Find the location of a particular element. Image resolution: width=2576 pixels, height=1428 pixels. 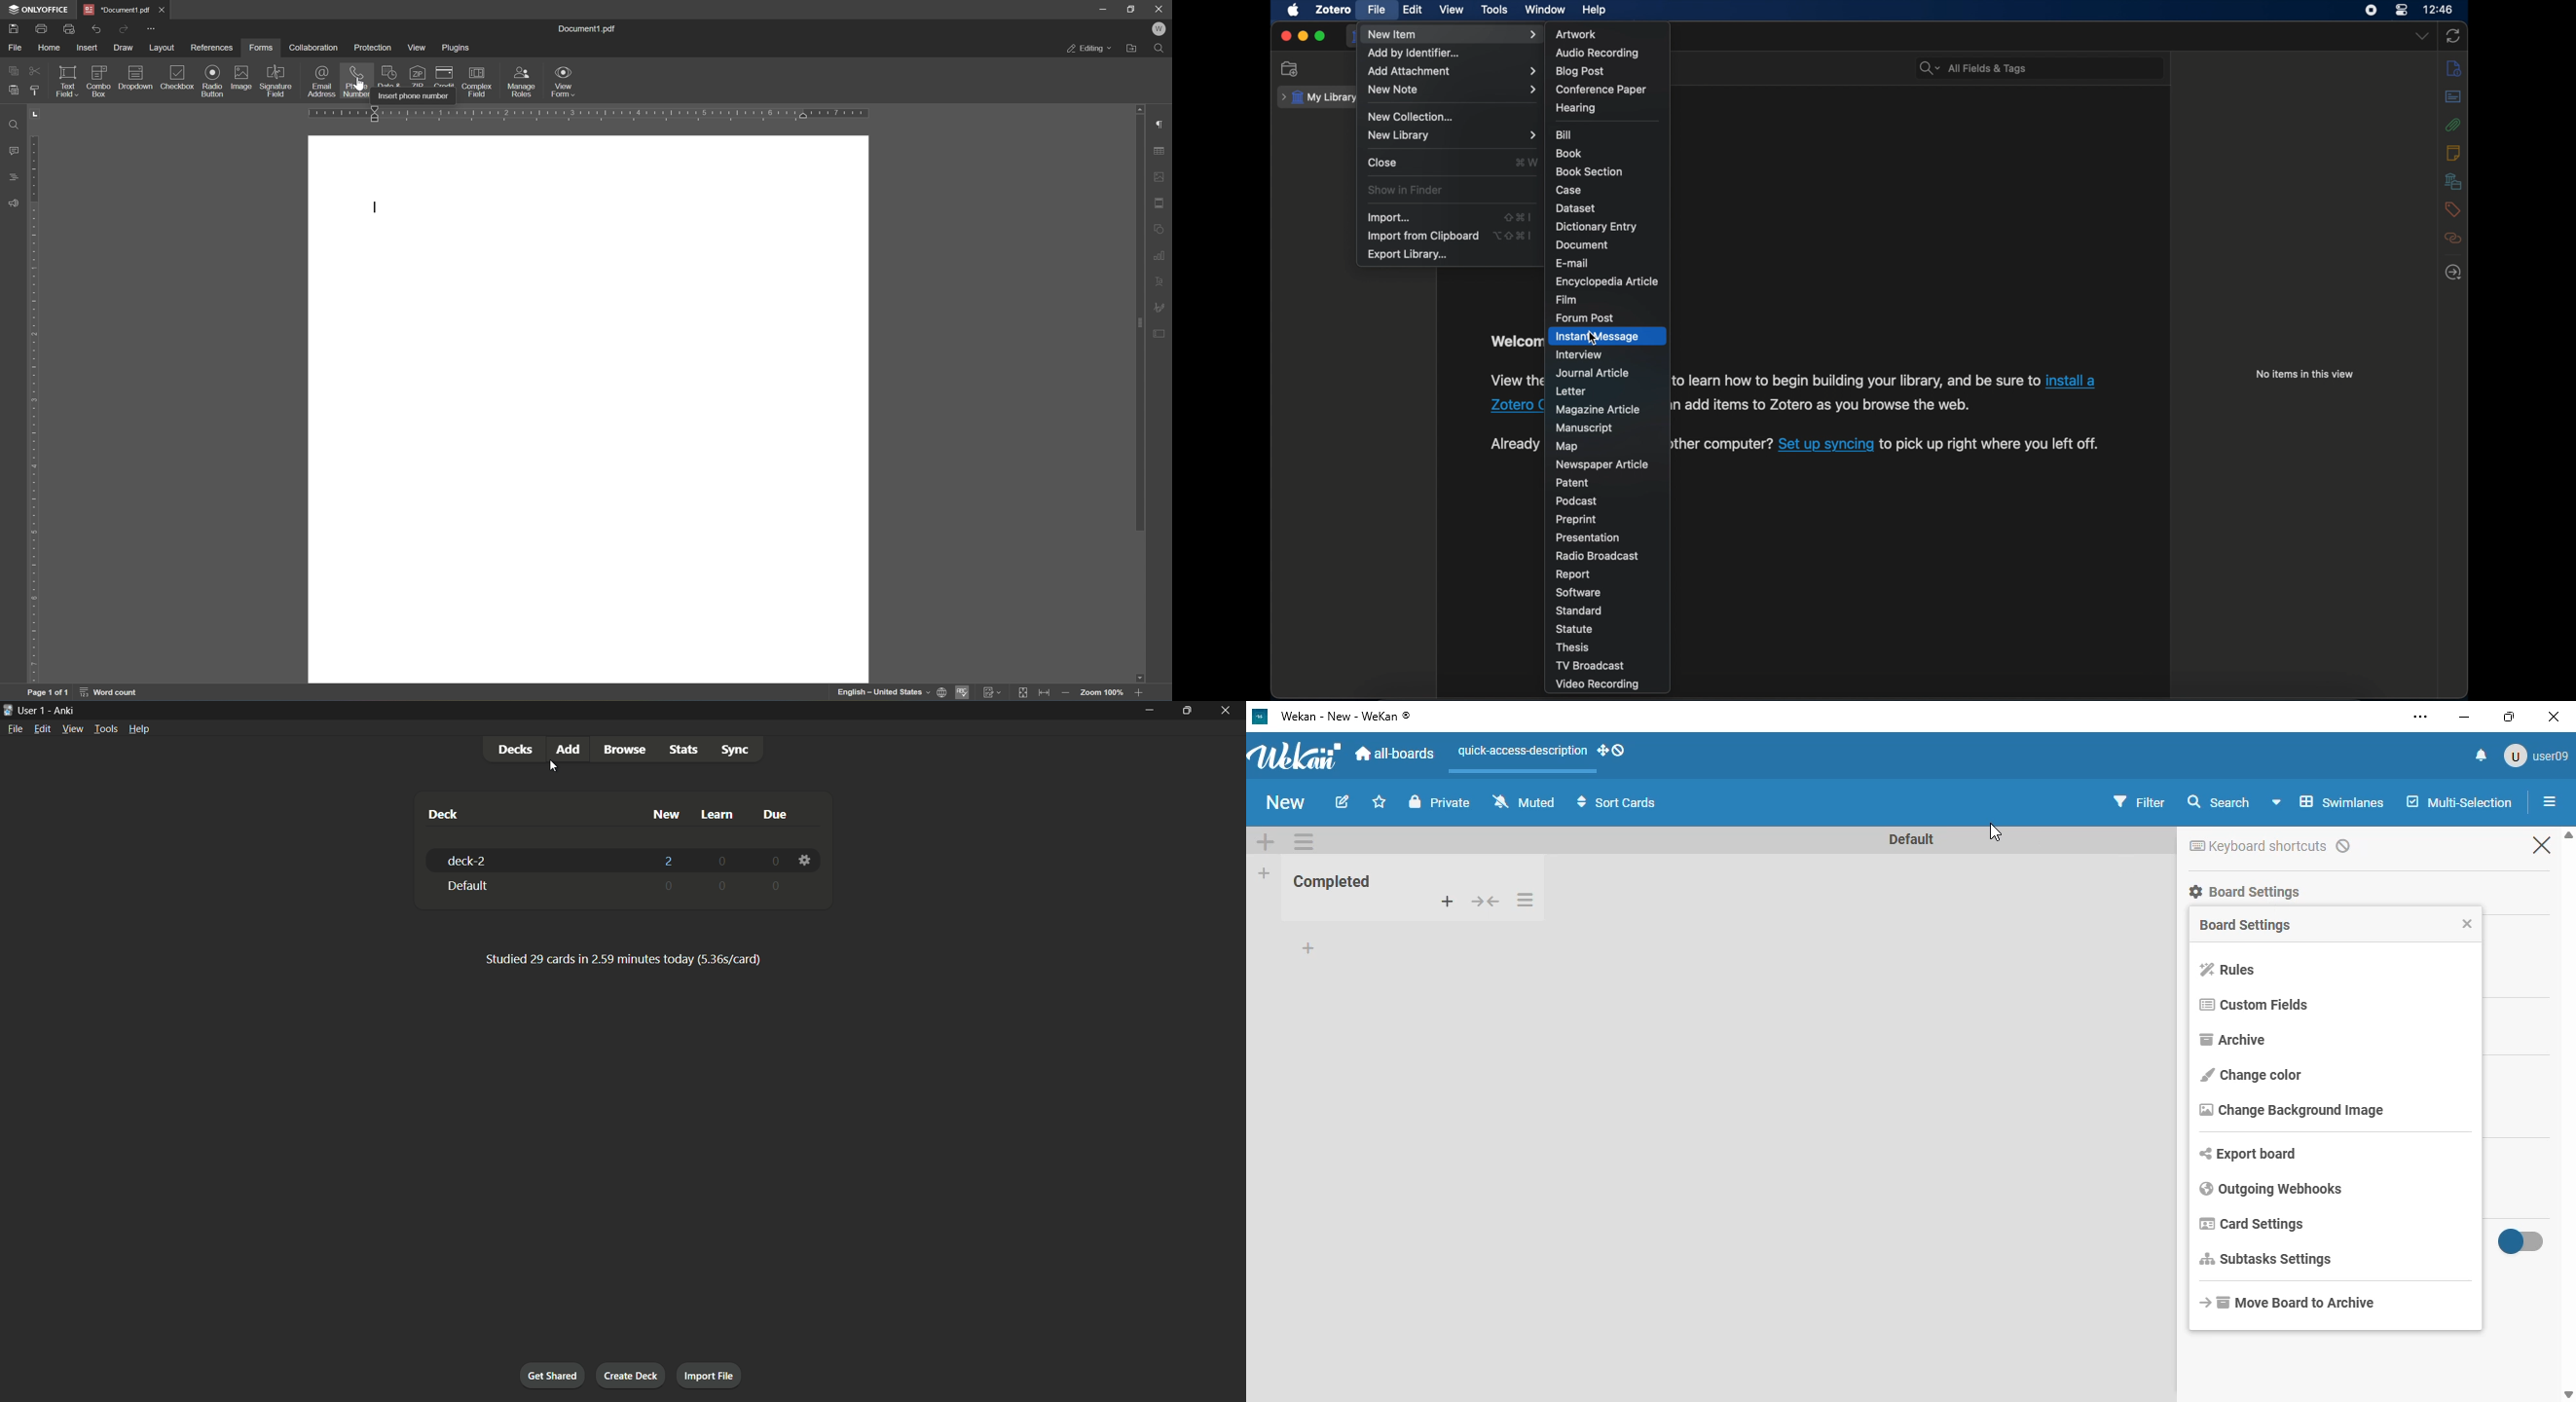

get shared is located at coordinates (552, 1376).